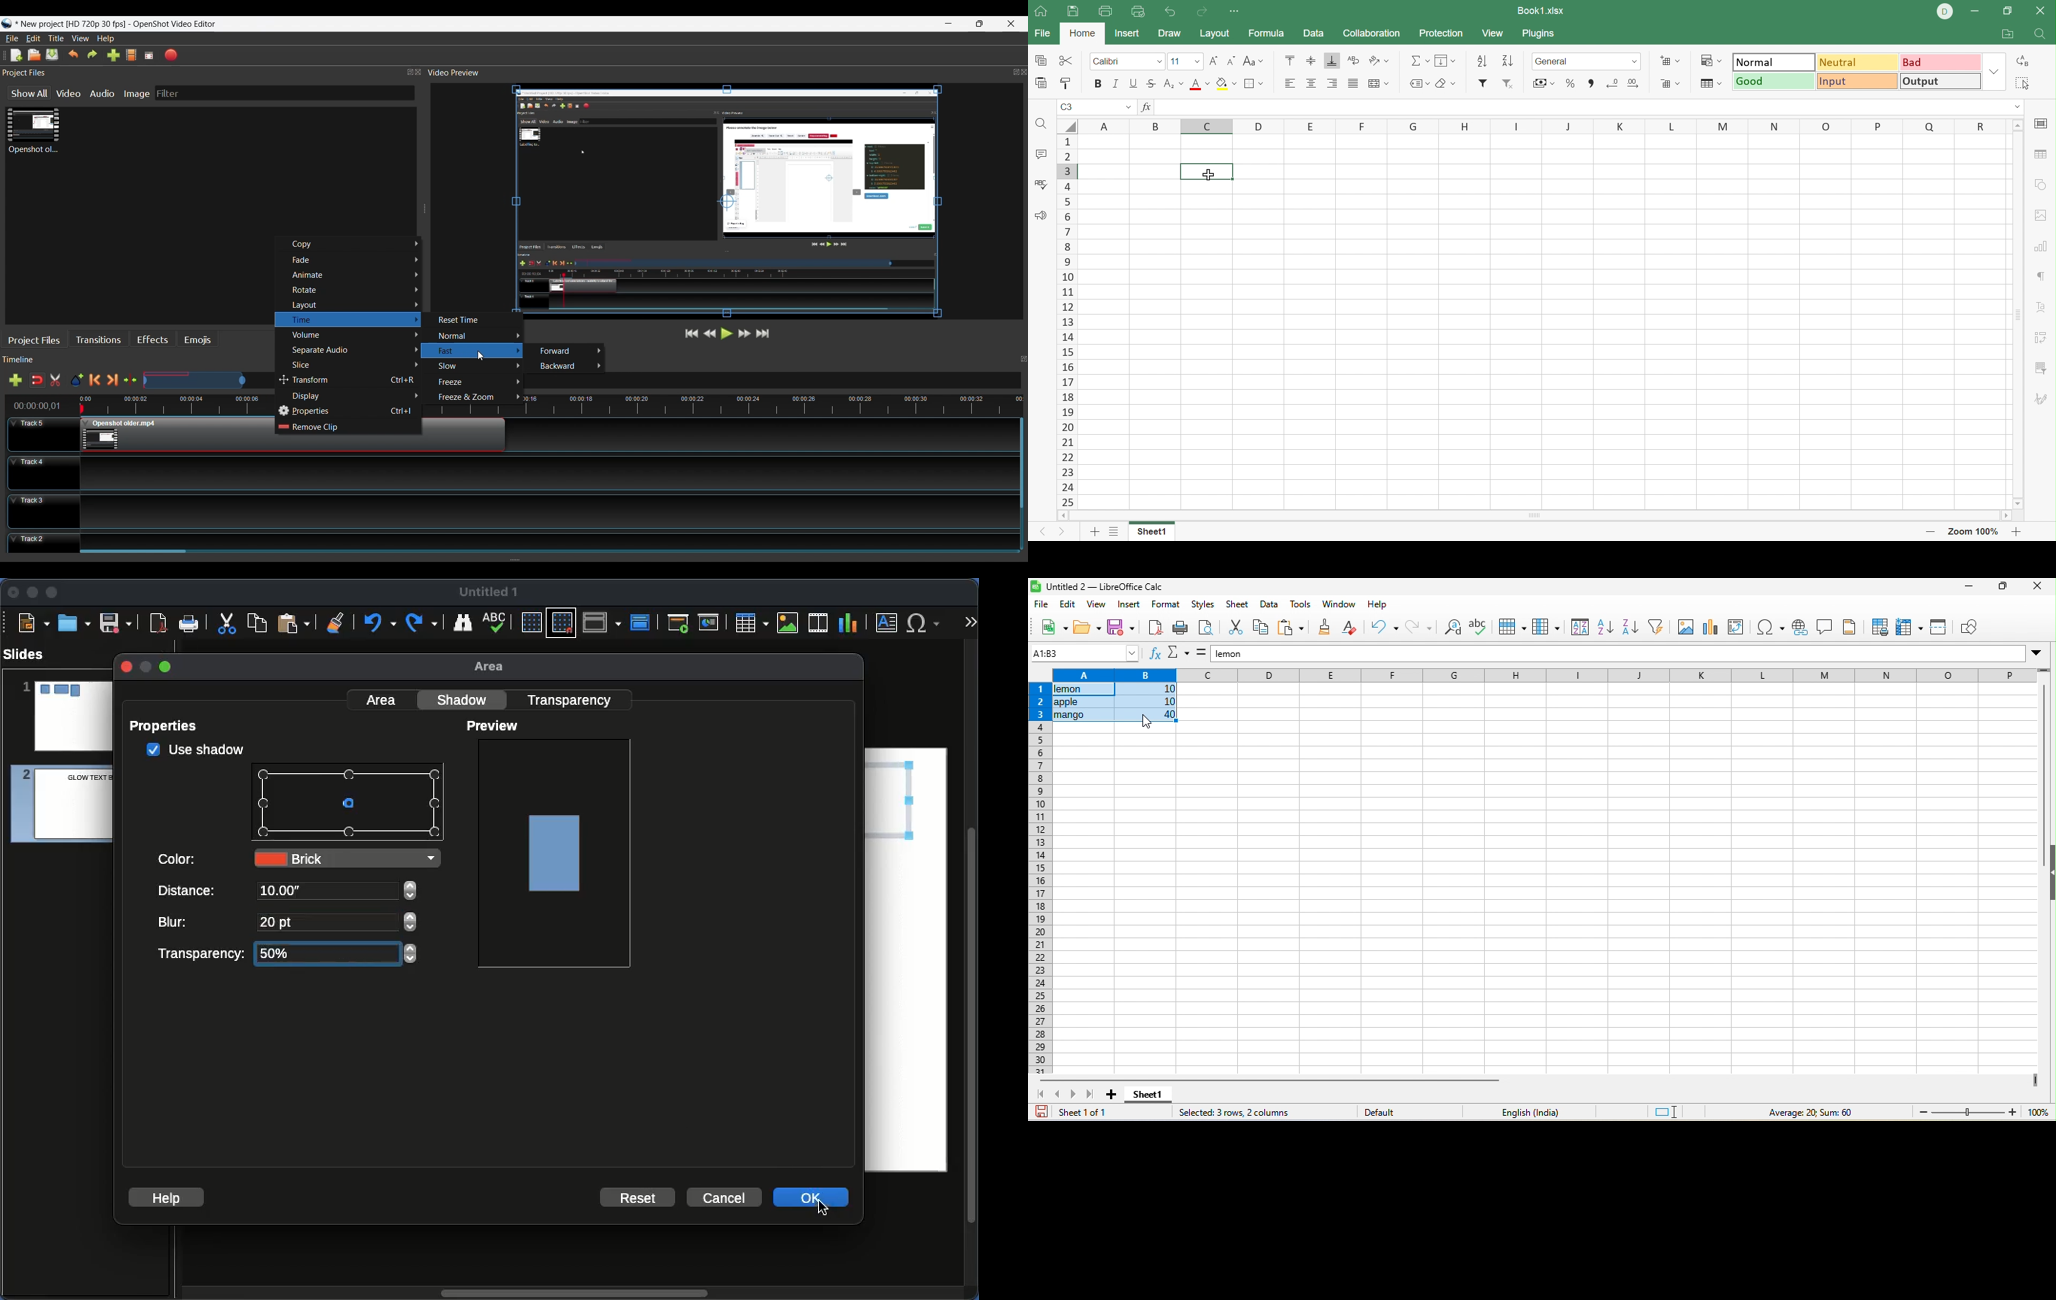 This screenshot has width=2072, height=1316. I want to click on Column names, so click(1545, 125).